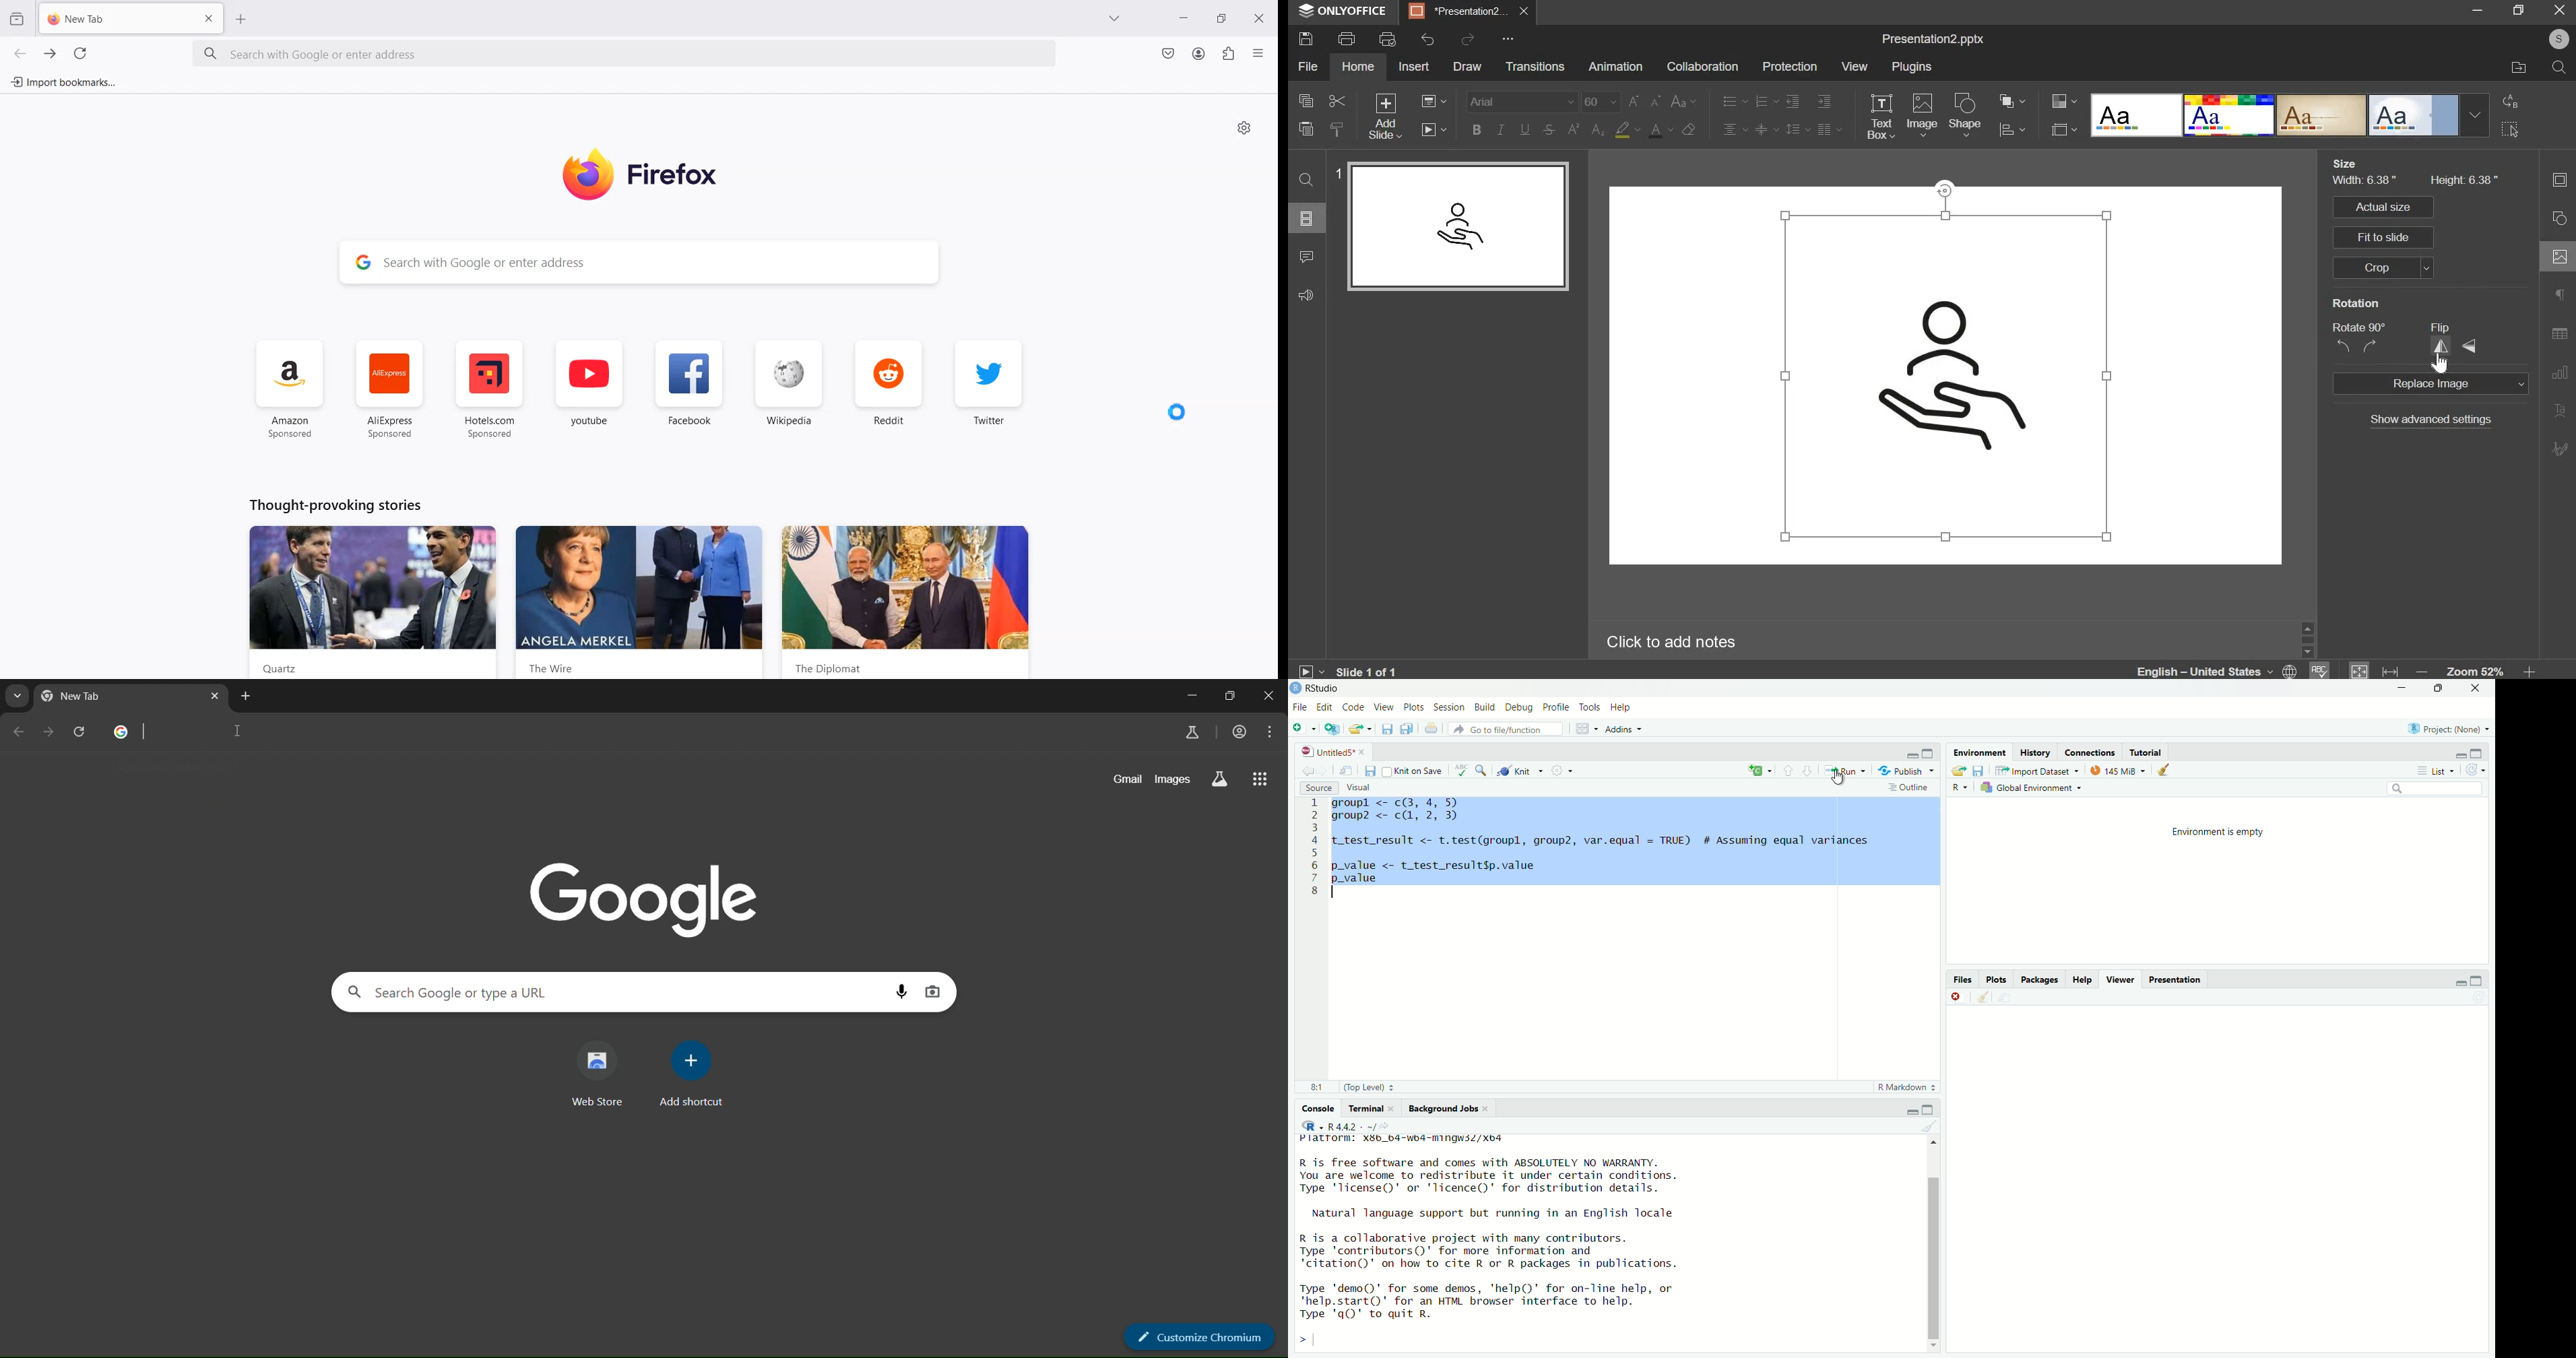  What do you see at coordinates (936, 992) in the screenshot?
I see `image search` at bounding box center [936, 992].